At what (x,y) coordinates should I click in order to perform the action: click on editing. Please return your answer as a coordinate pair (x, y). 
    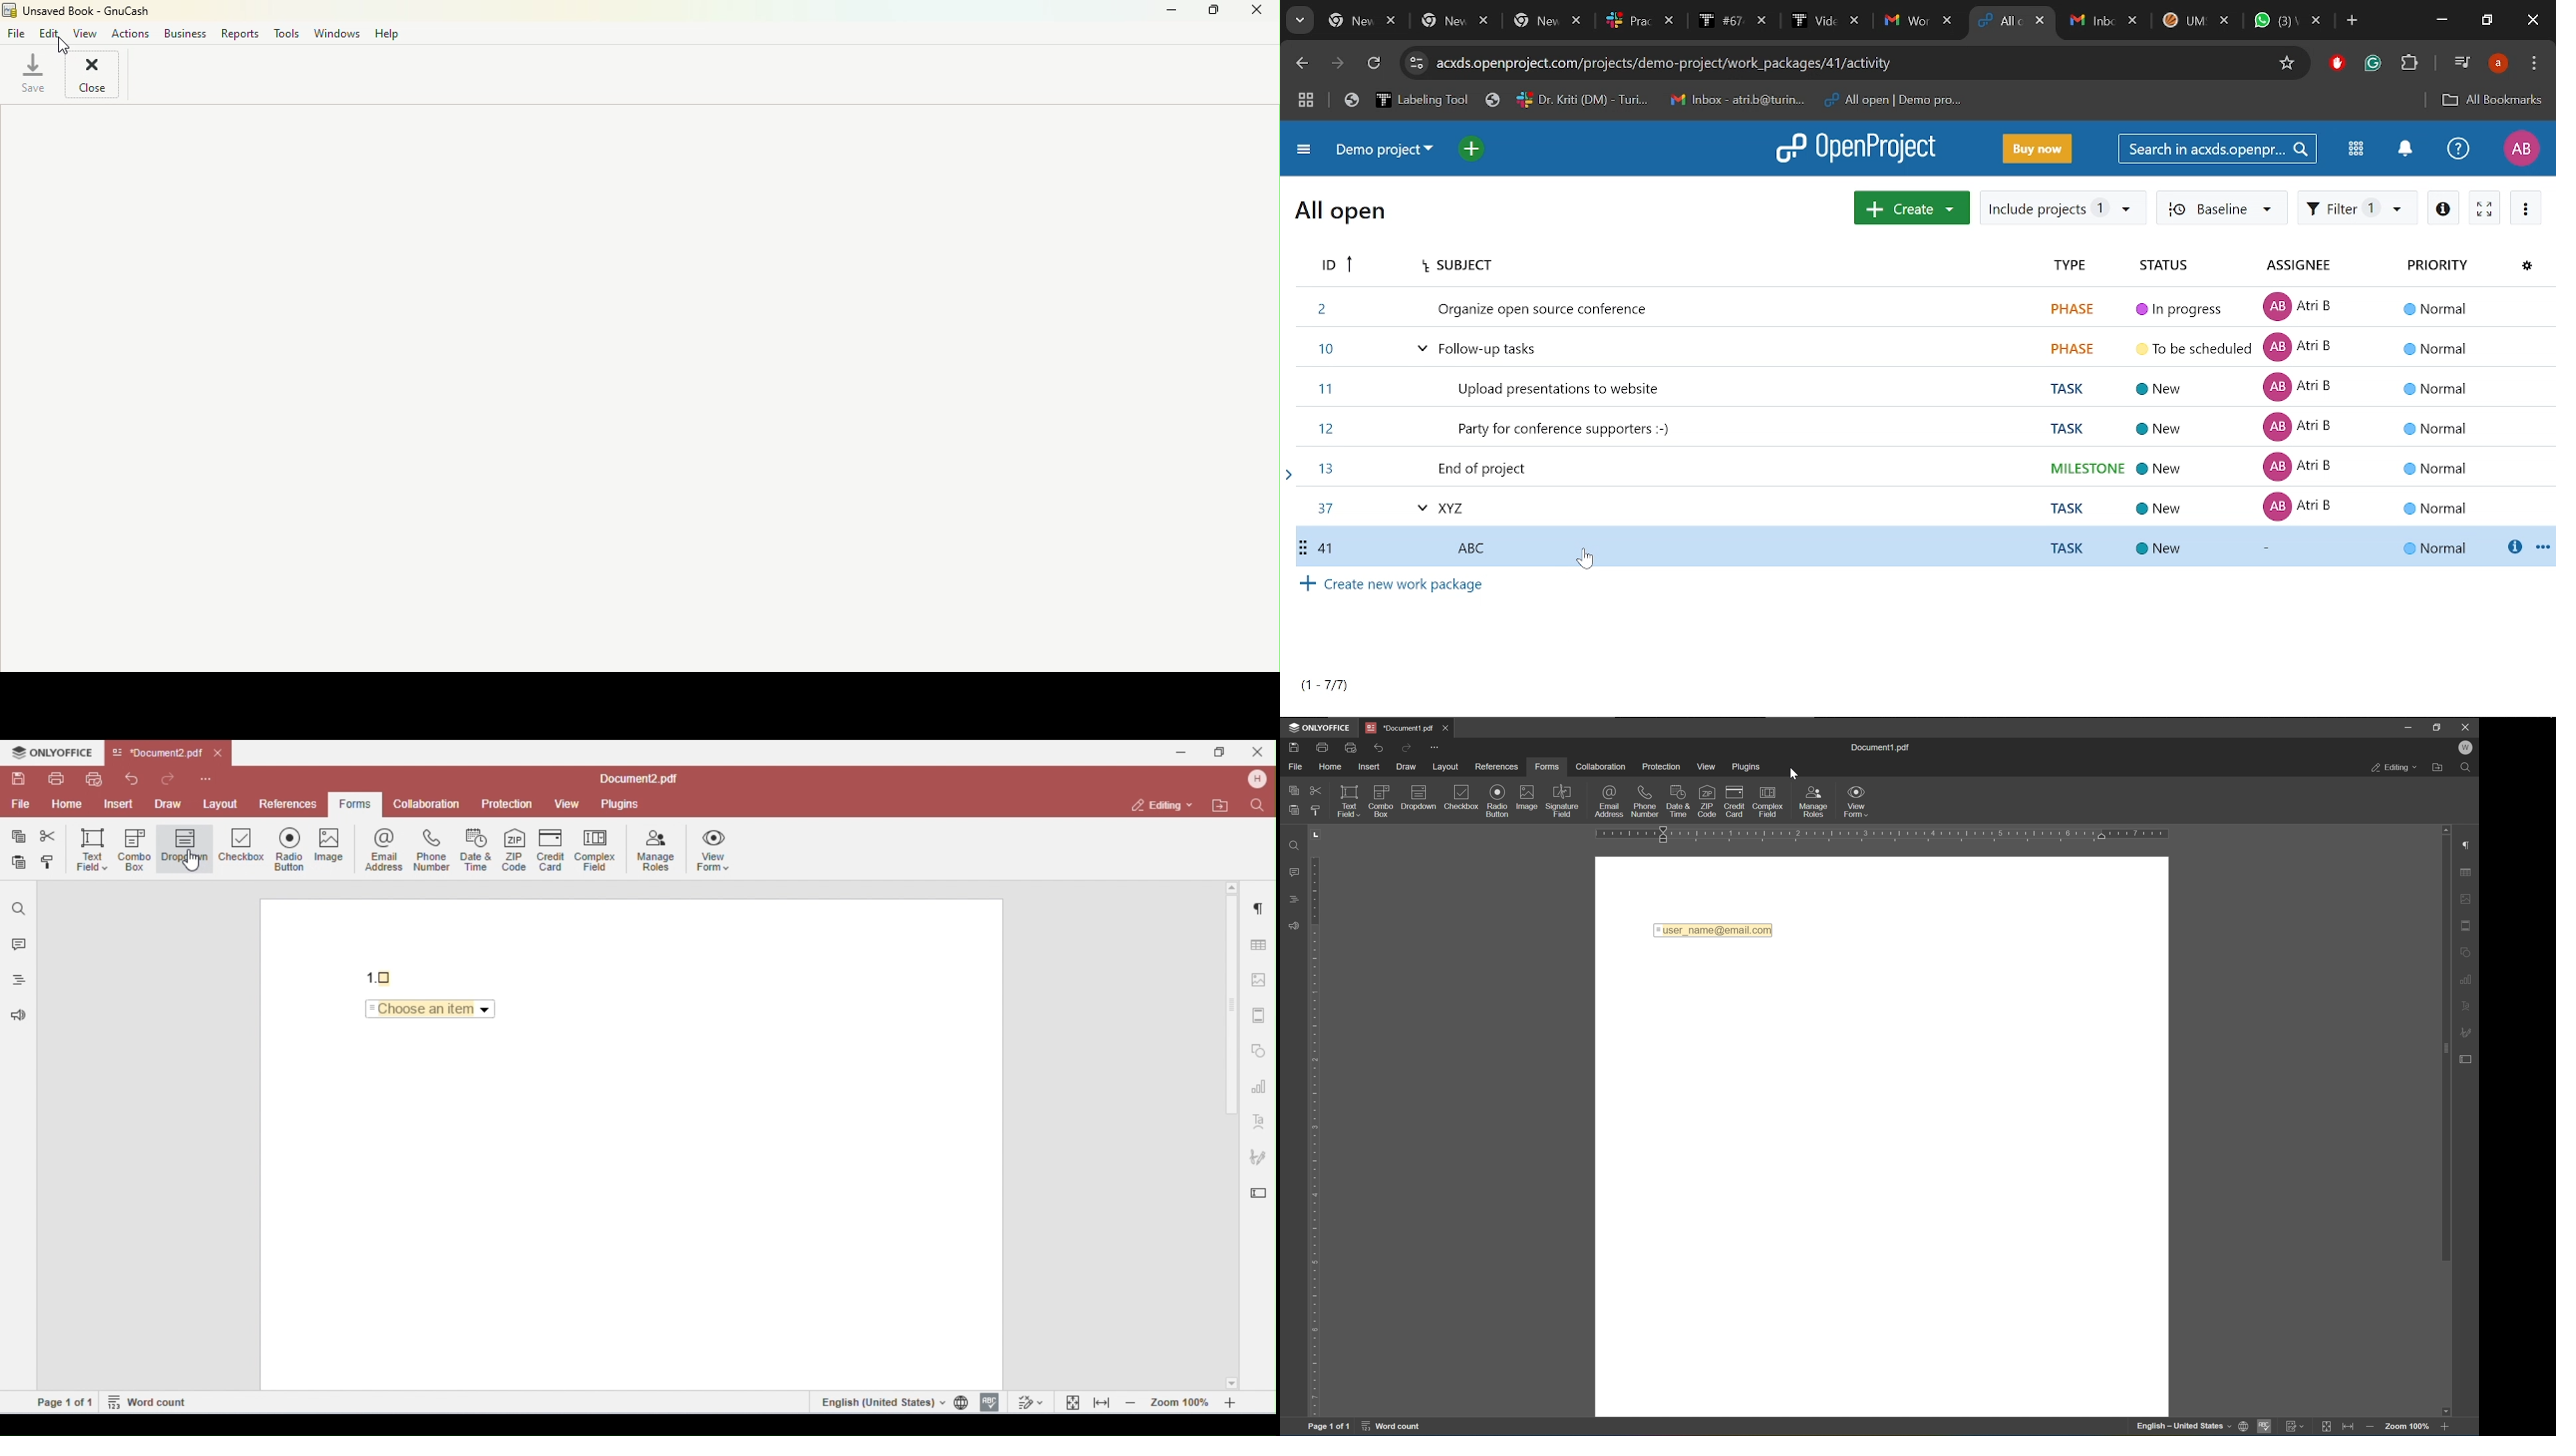
    Looking at the image, I should click on (2394, 768).